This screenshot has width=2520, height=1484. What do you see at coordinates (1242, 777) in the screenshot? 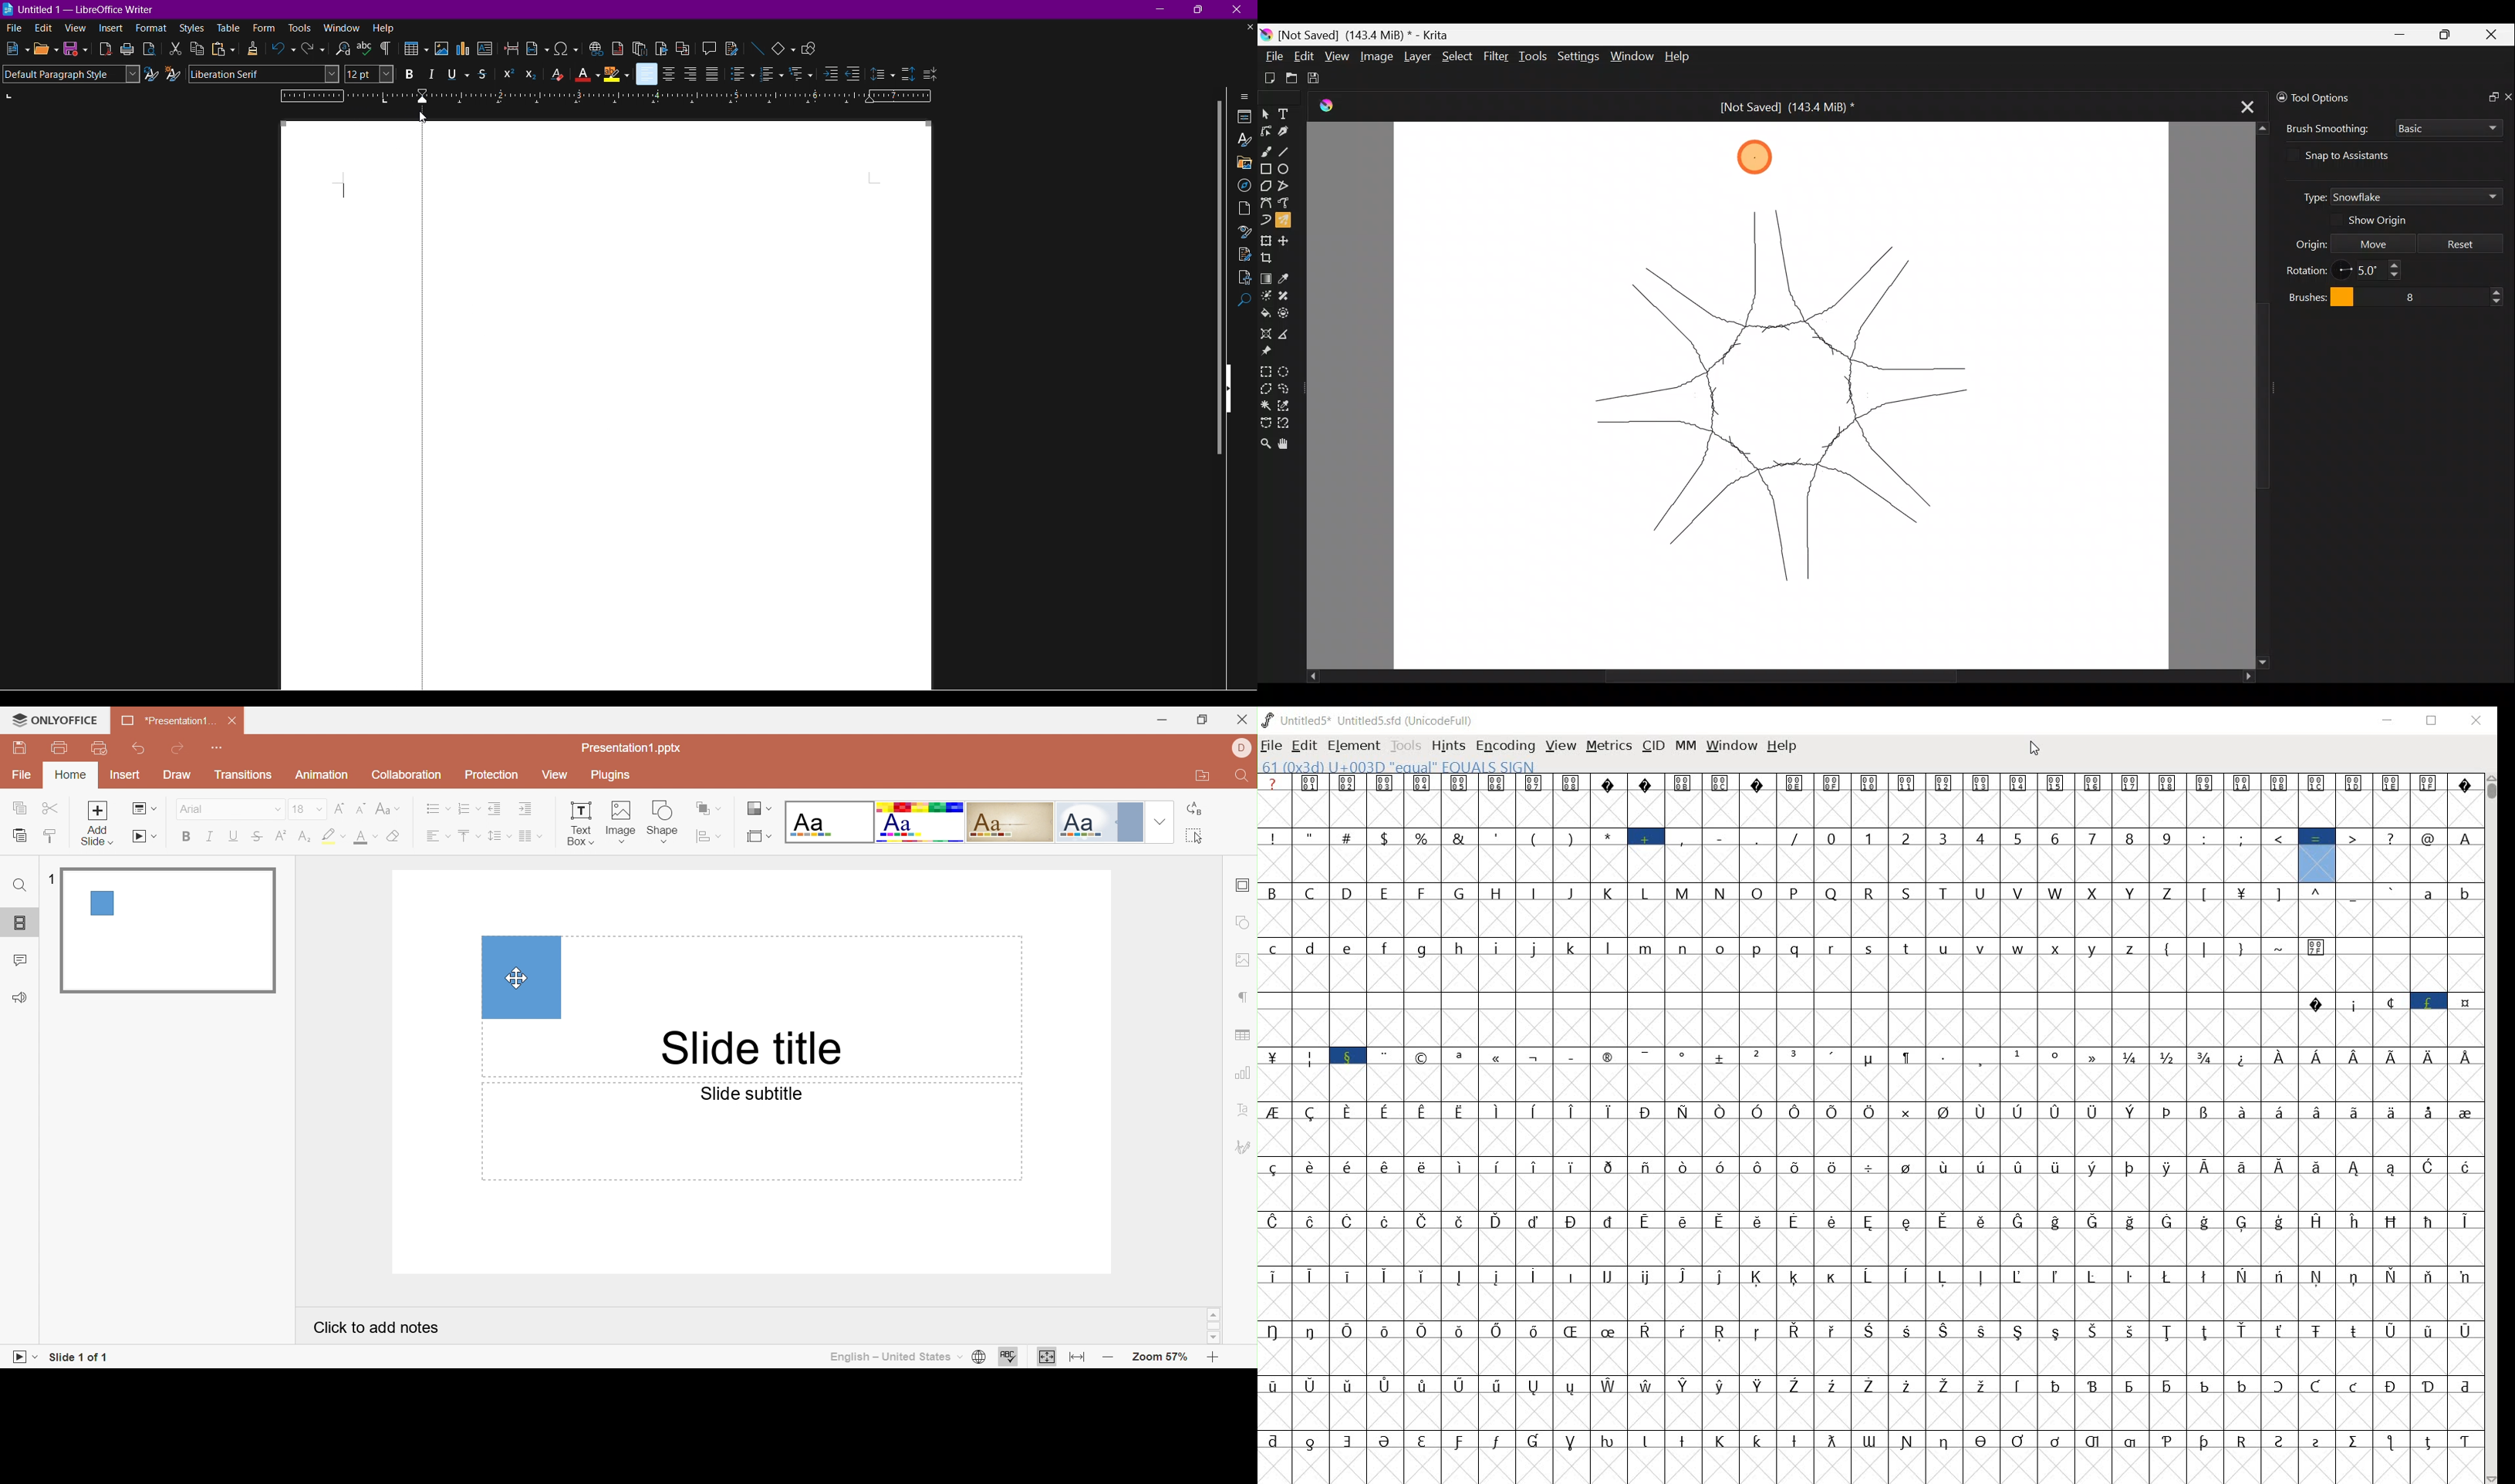
I see `Find` at bounding box center [1242, 777].